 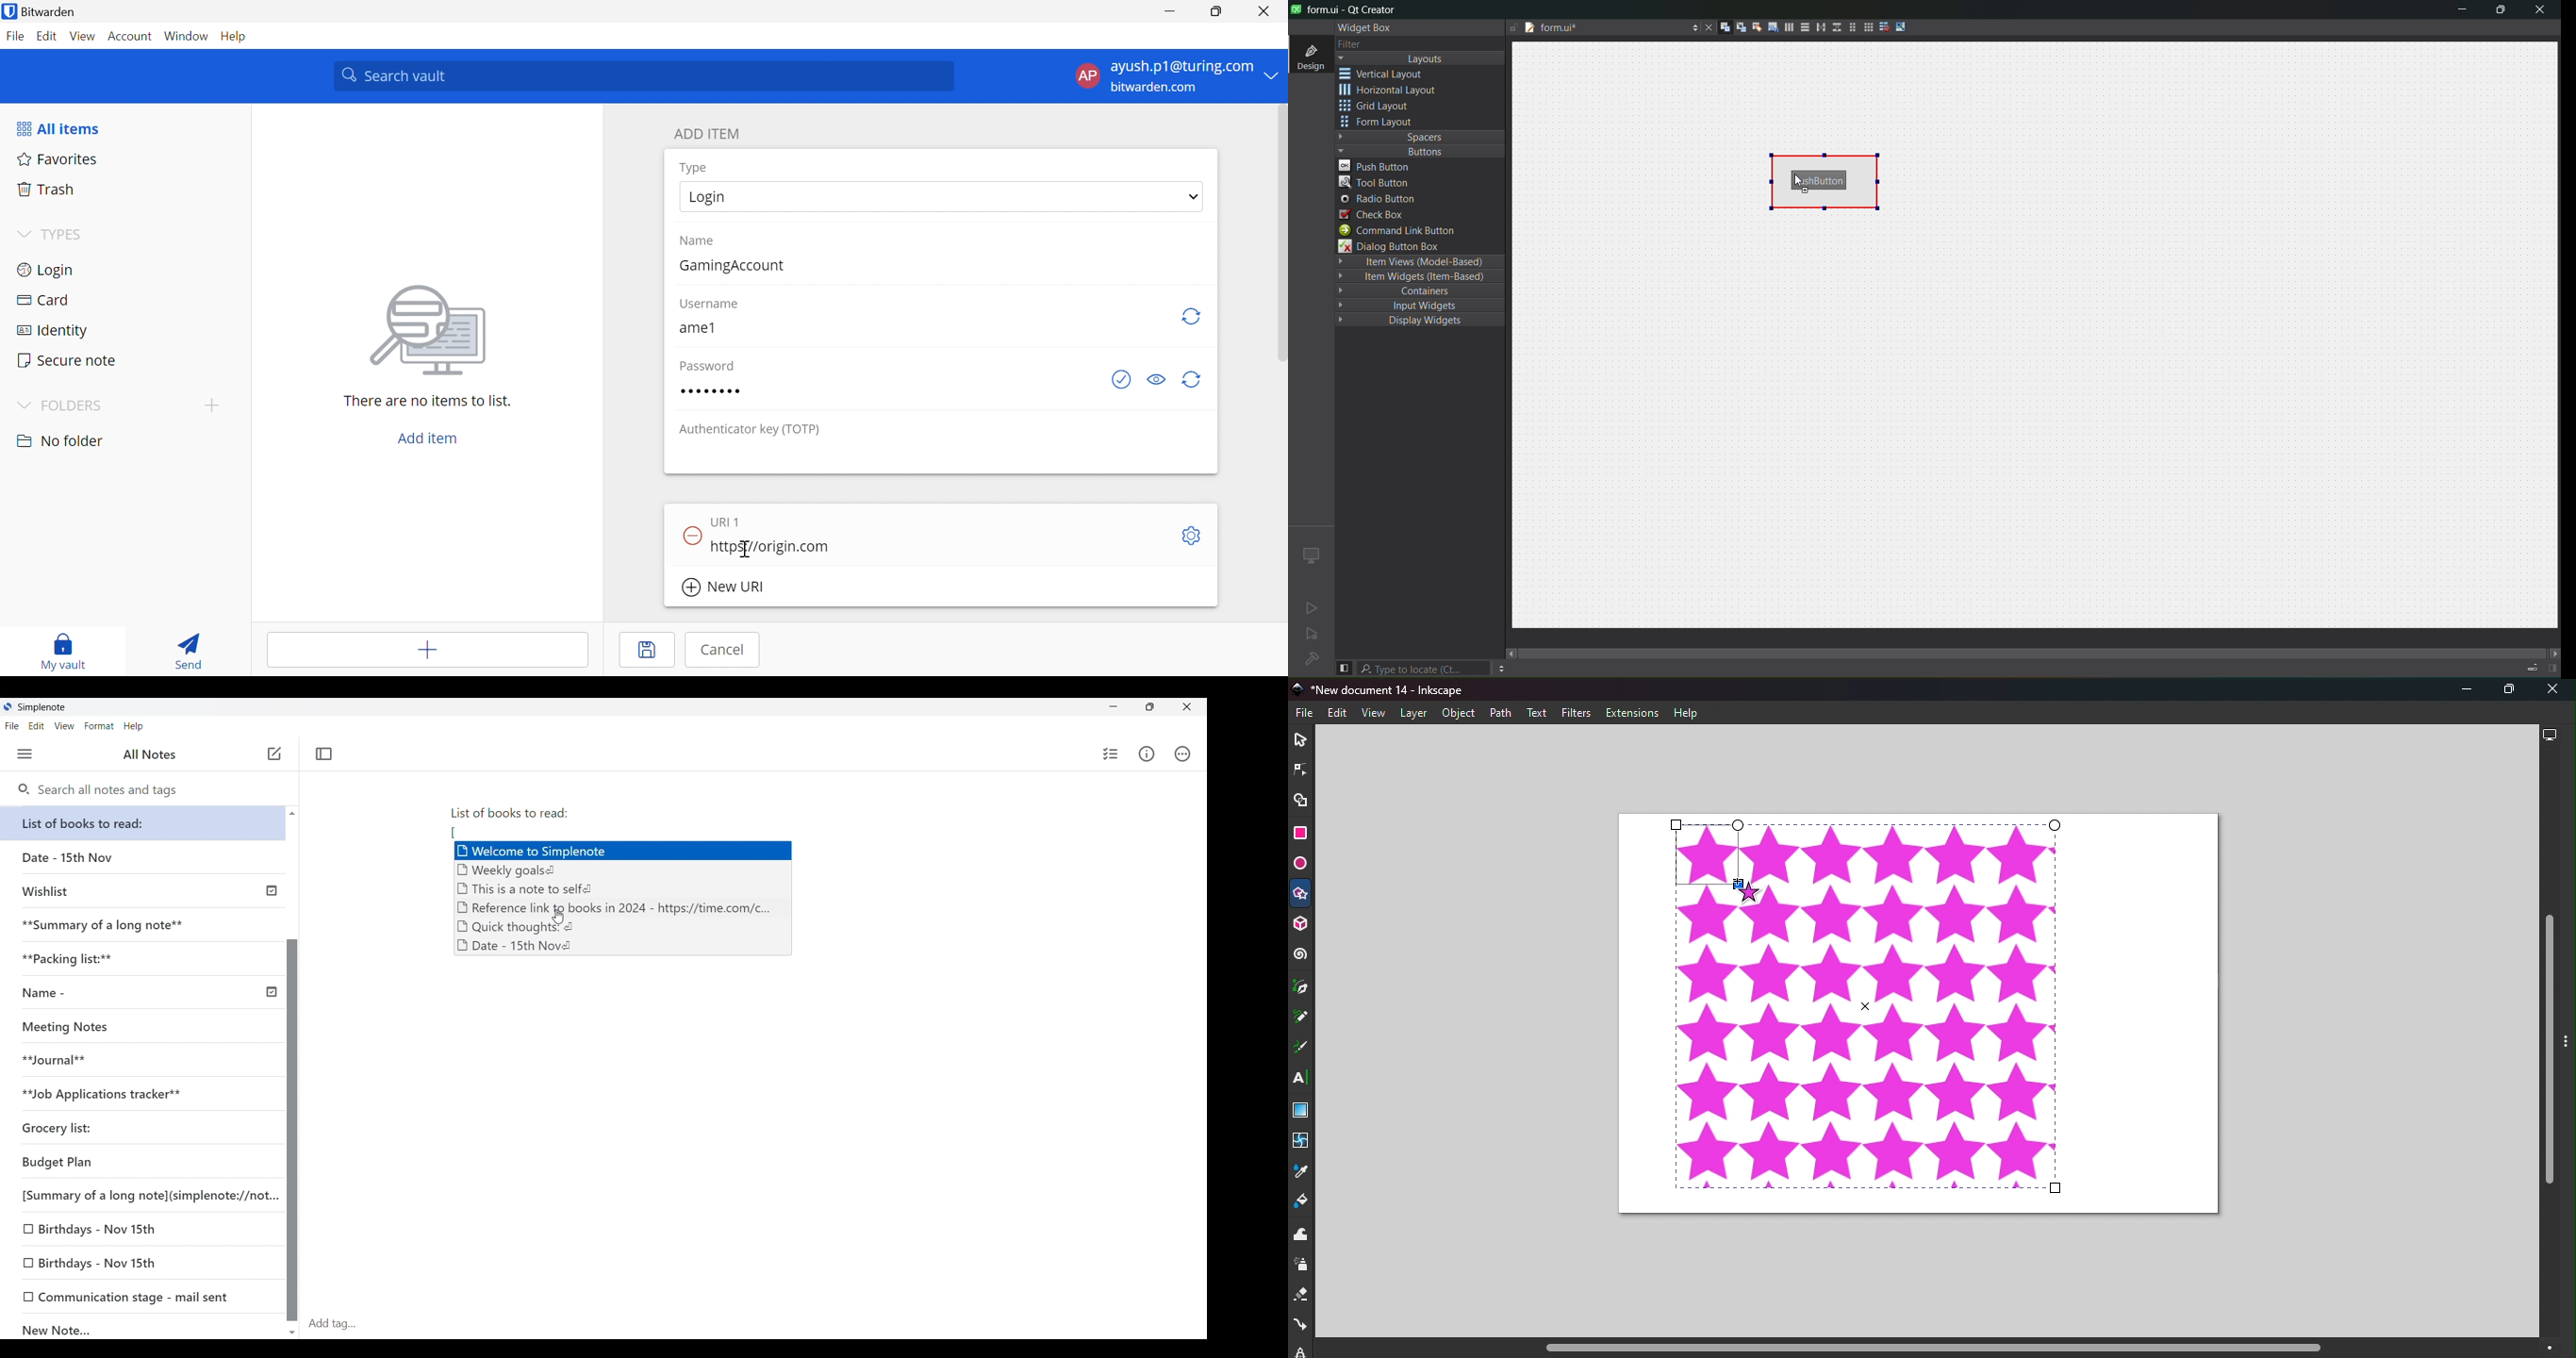 I want to click on filter, so click(x=1349, y=44).